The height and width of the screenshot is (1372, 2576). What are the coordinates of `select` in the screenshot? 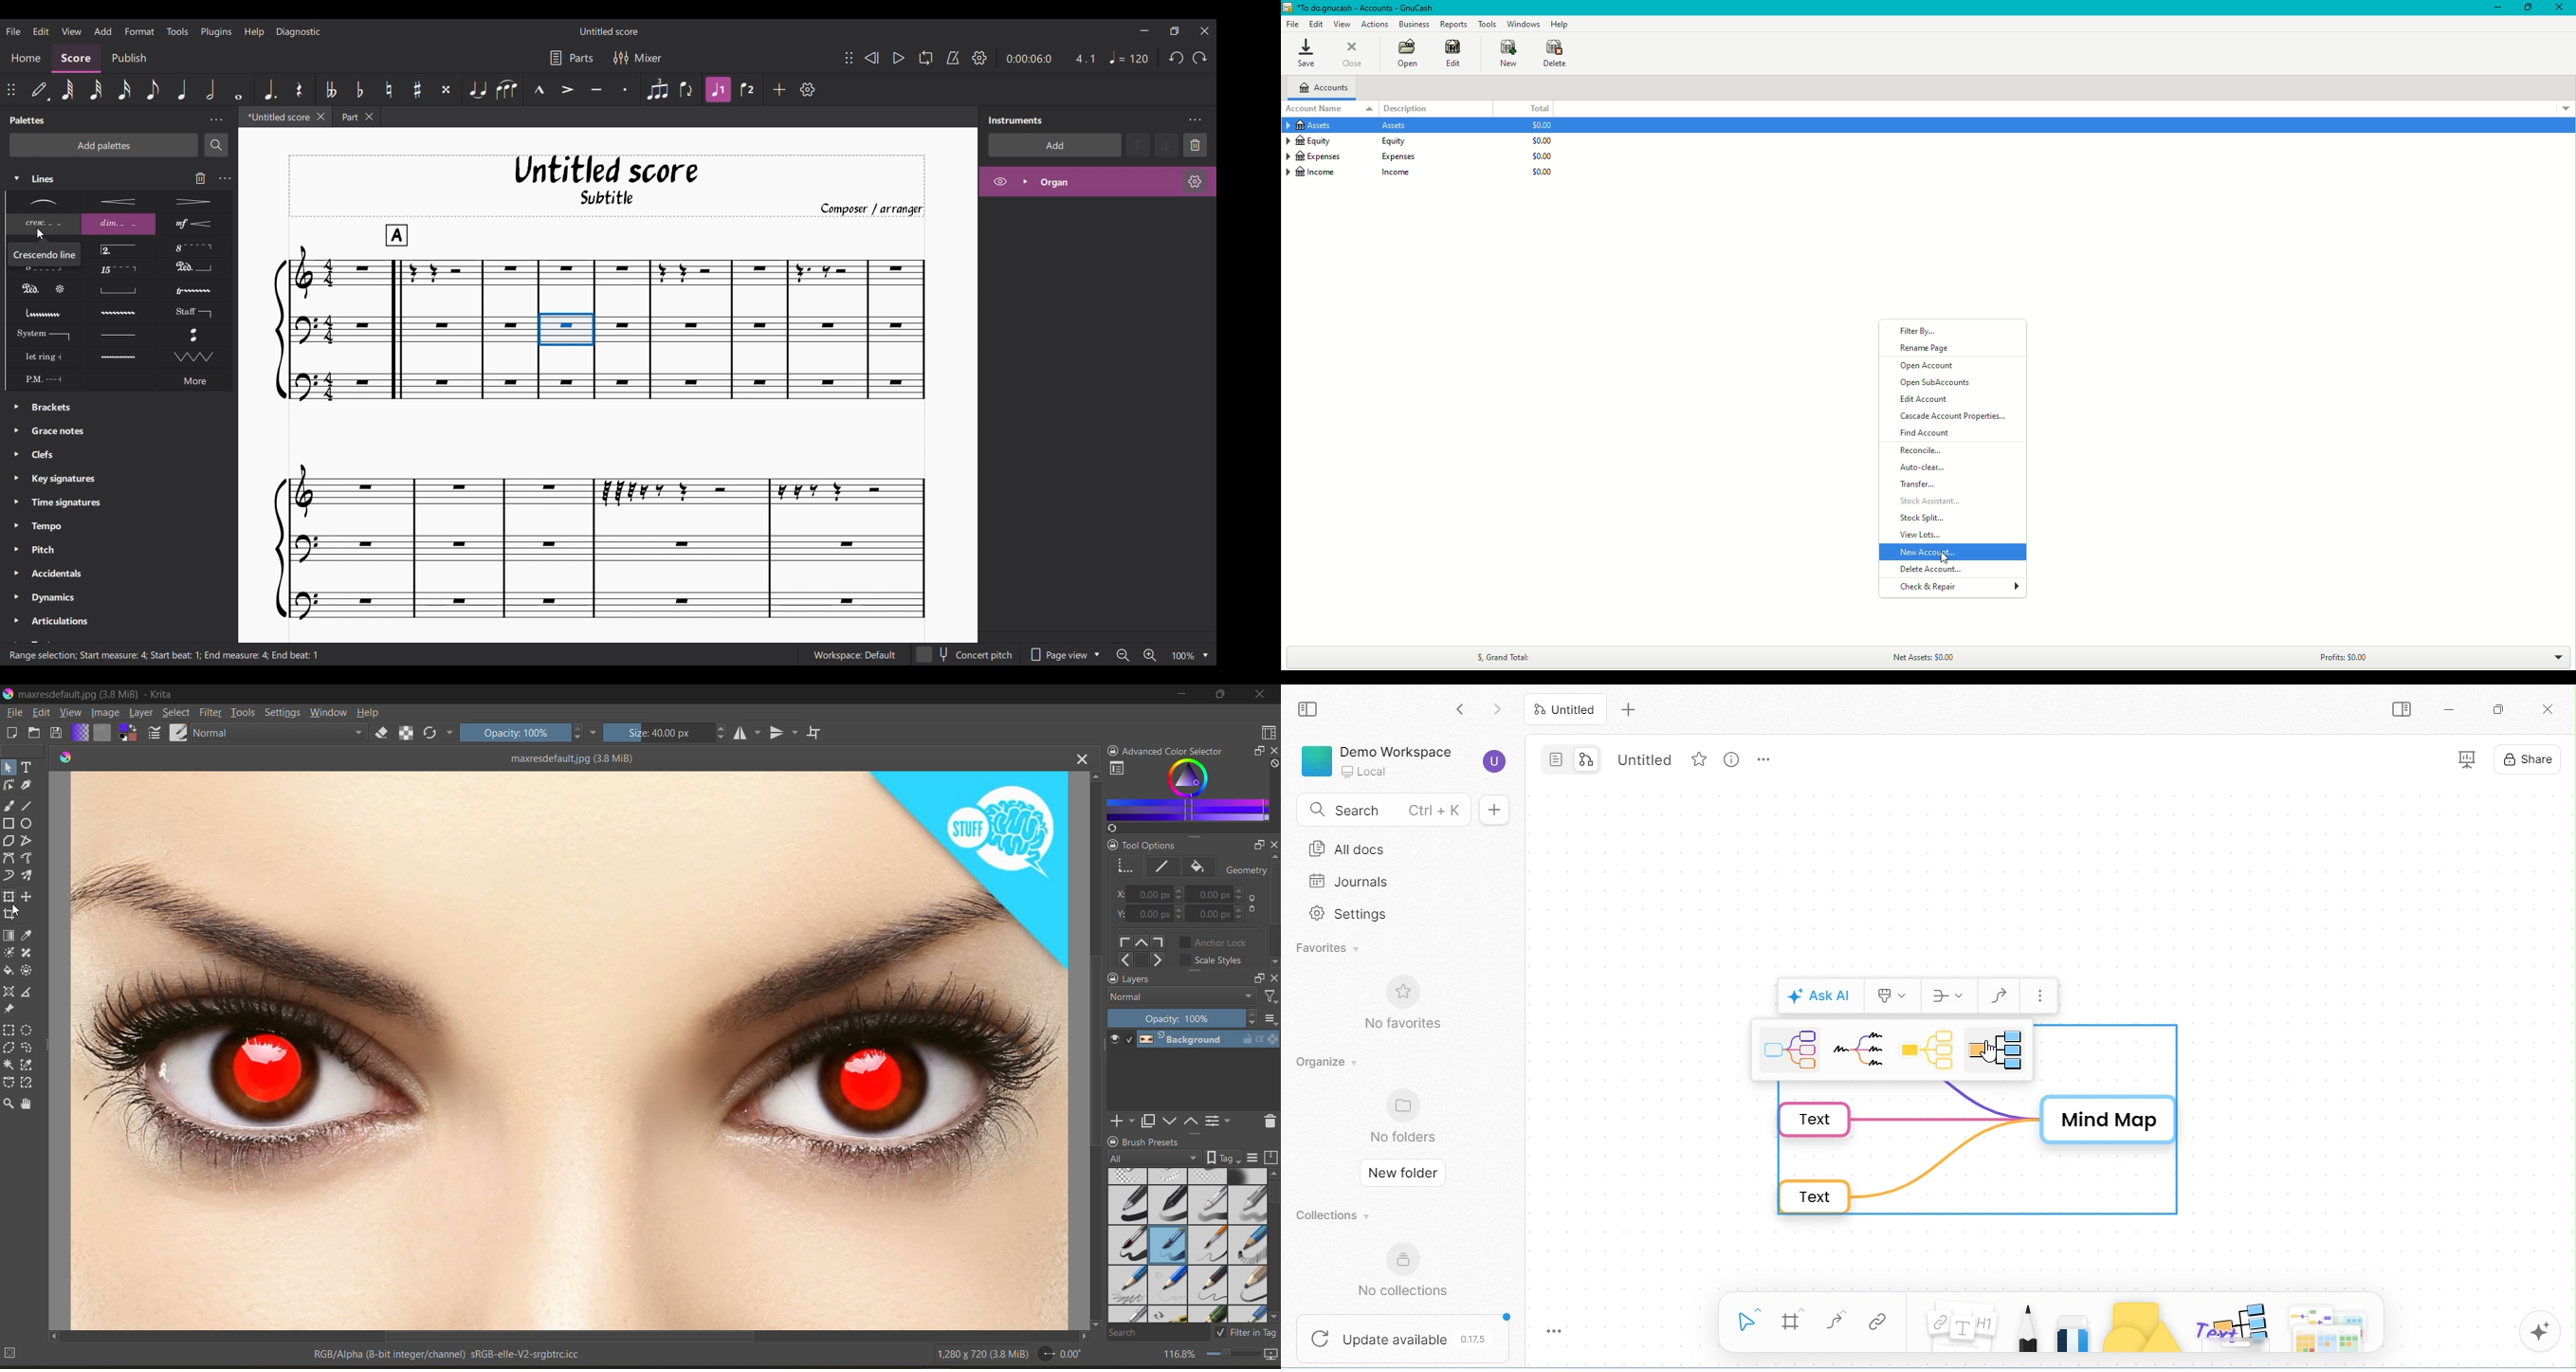 It's located at (1745, 1321).